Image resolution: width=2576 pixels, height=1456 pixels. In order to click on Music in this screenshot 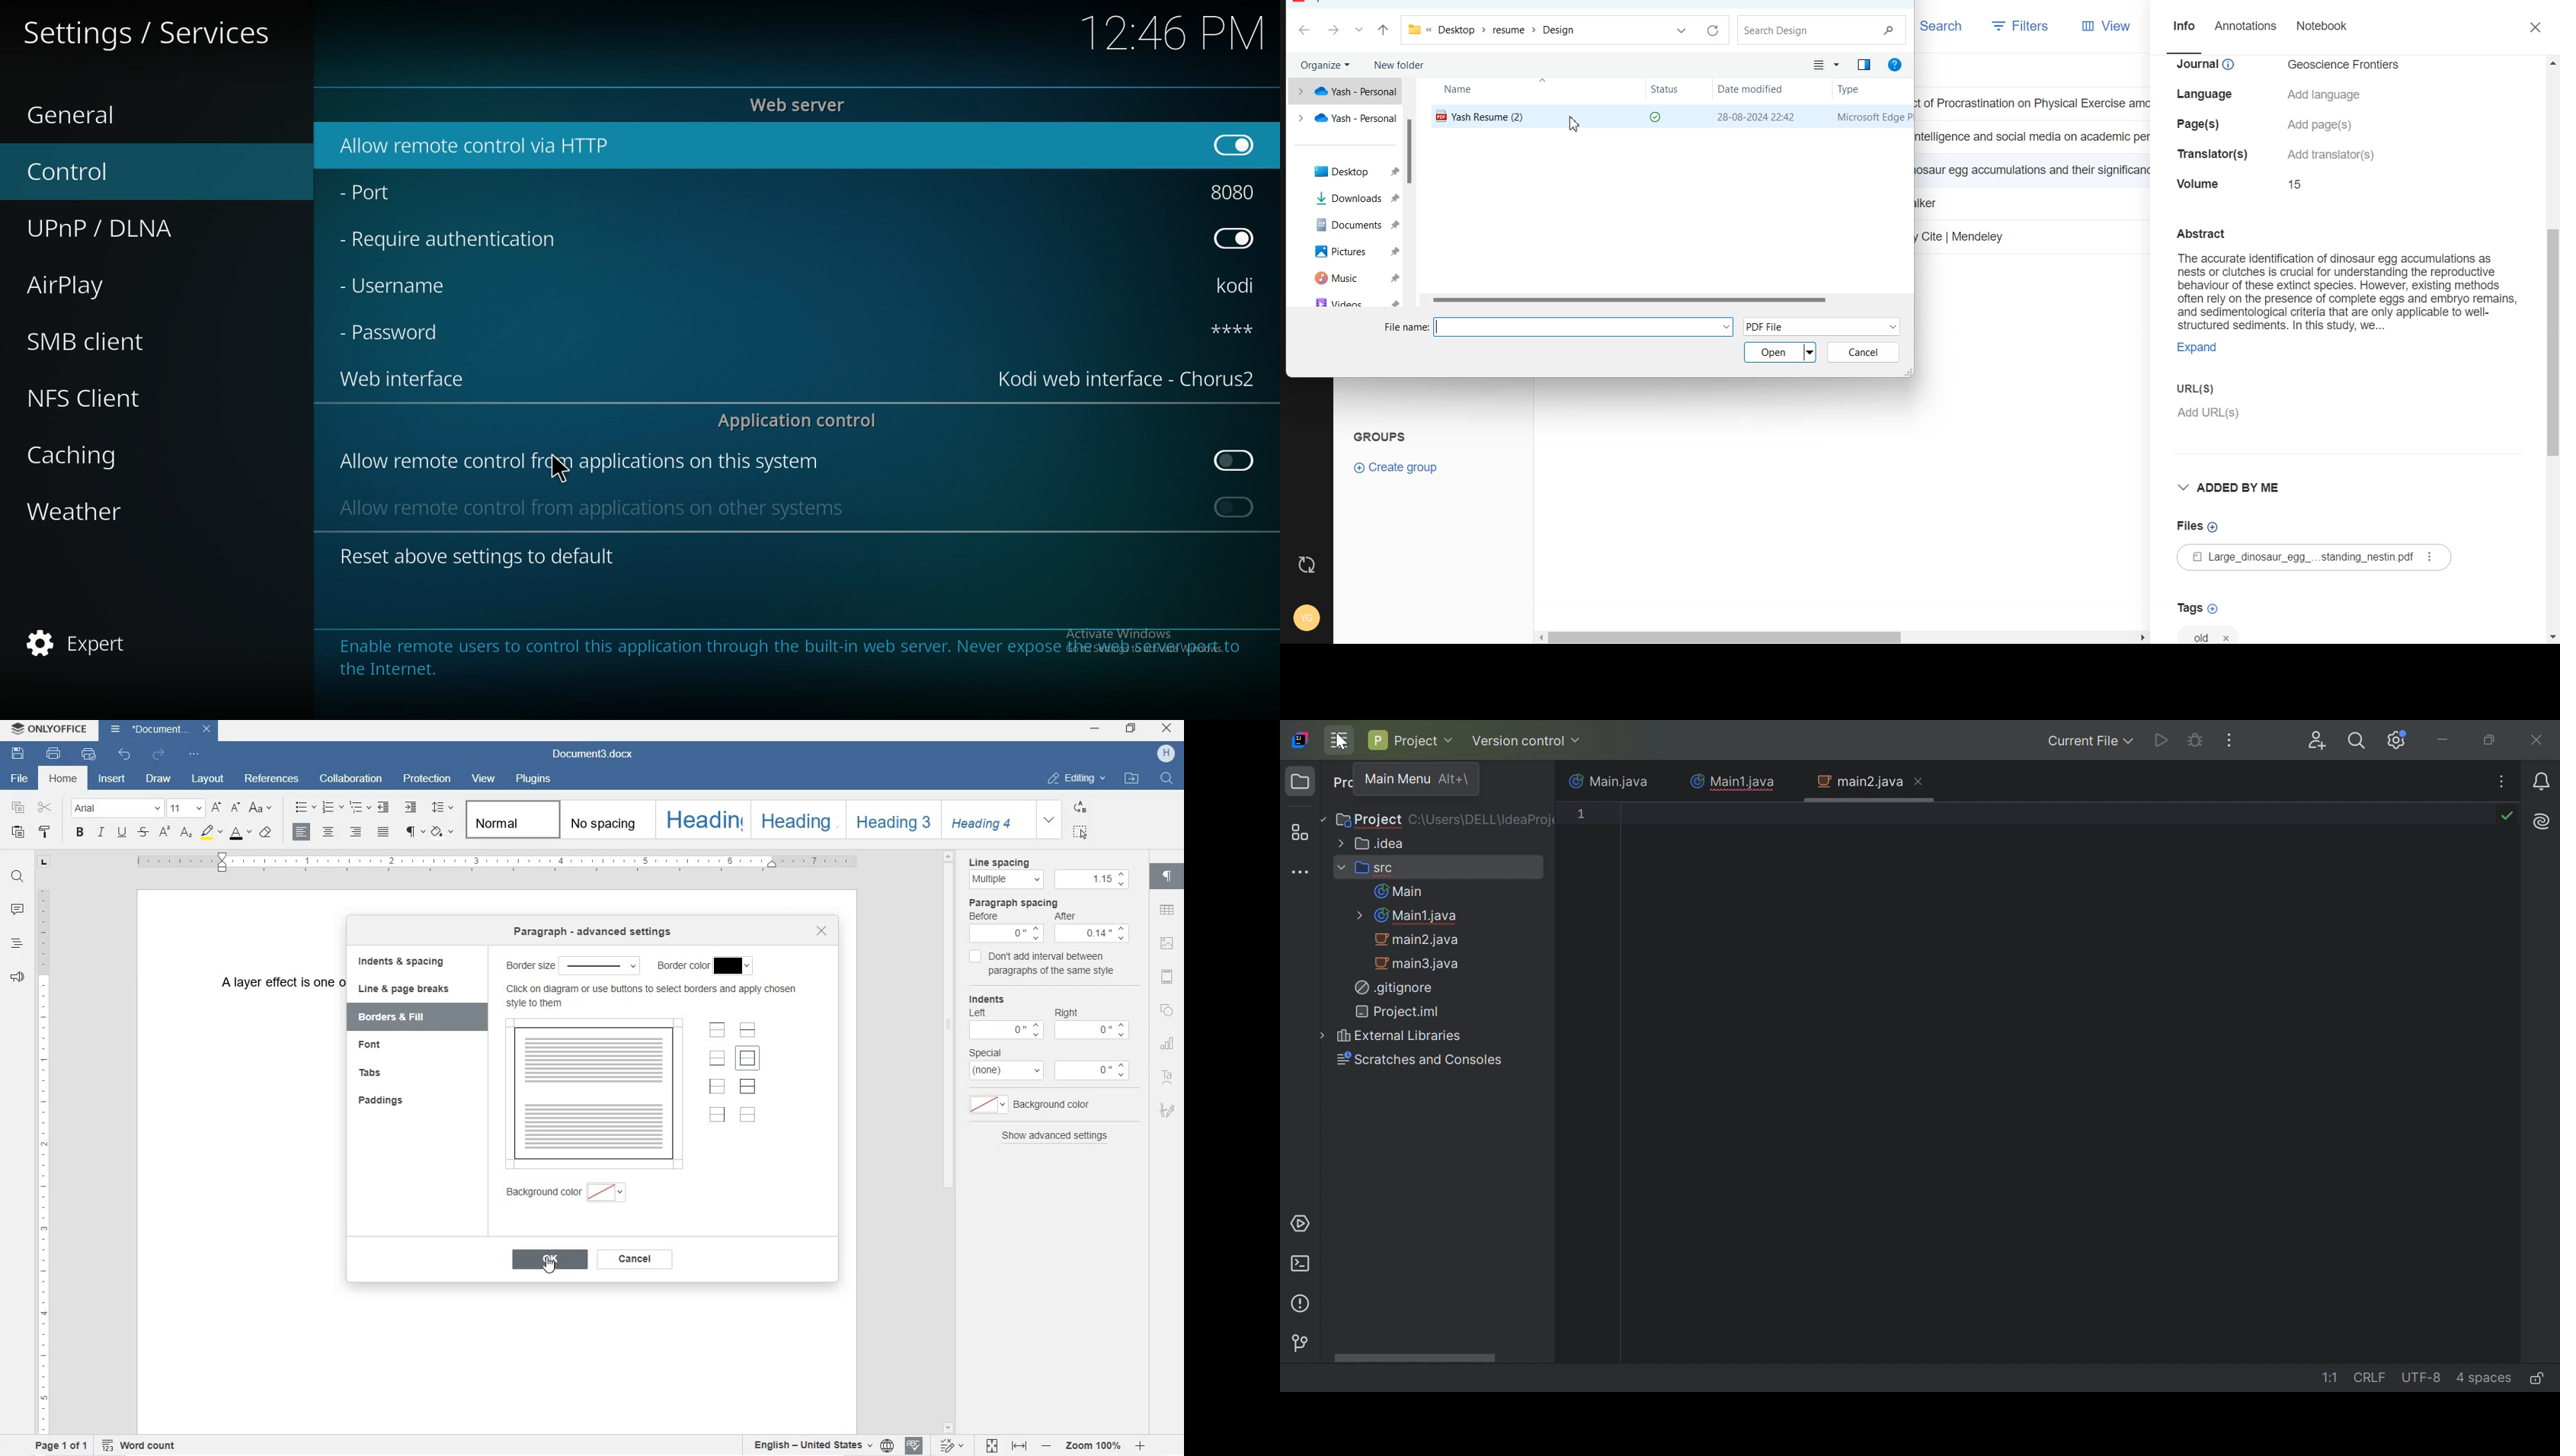, I will do `click(1345, 277)`.